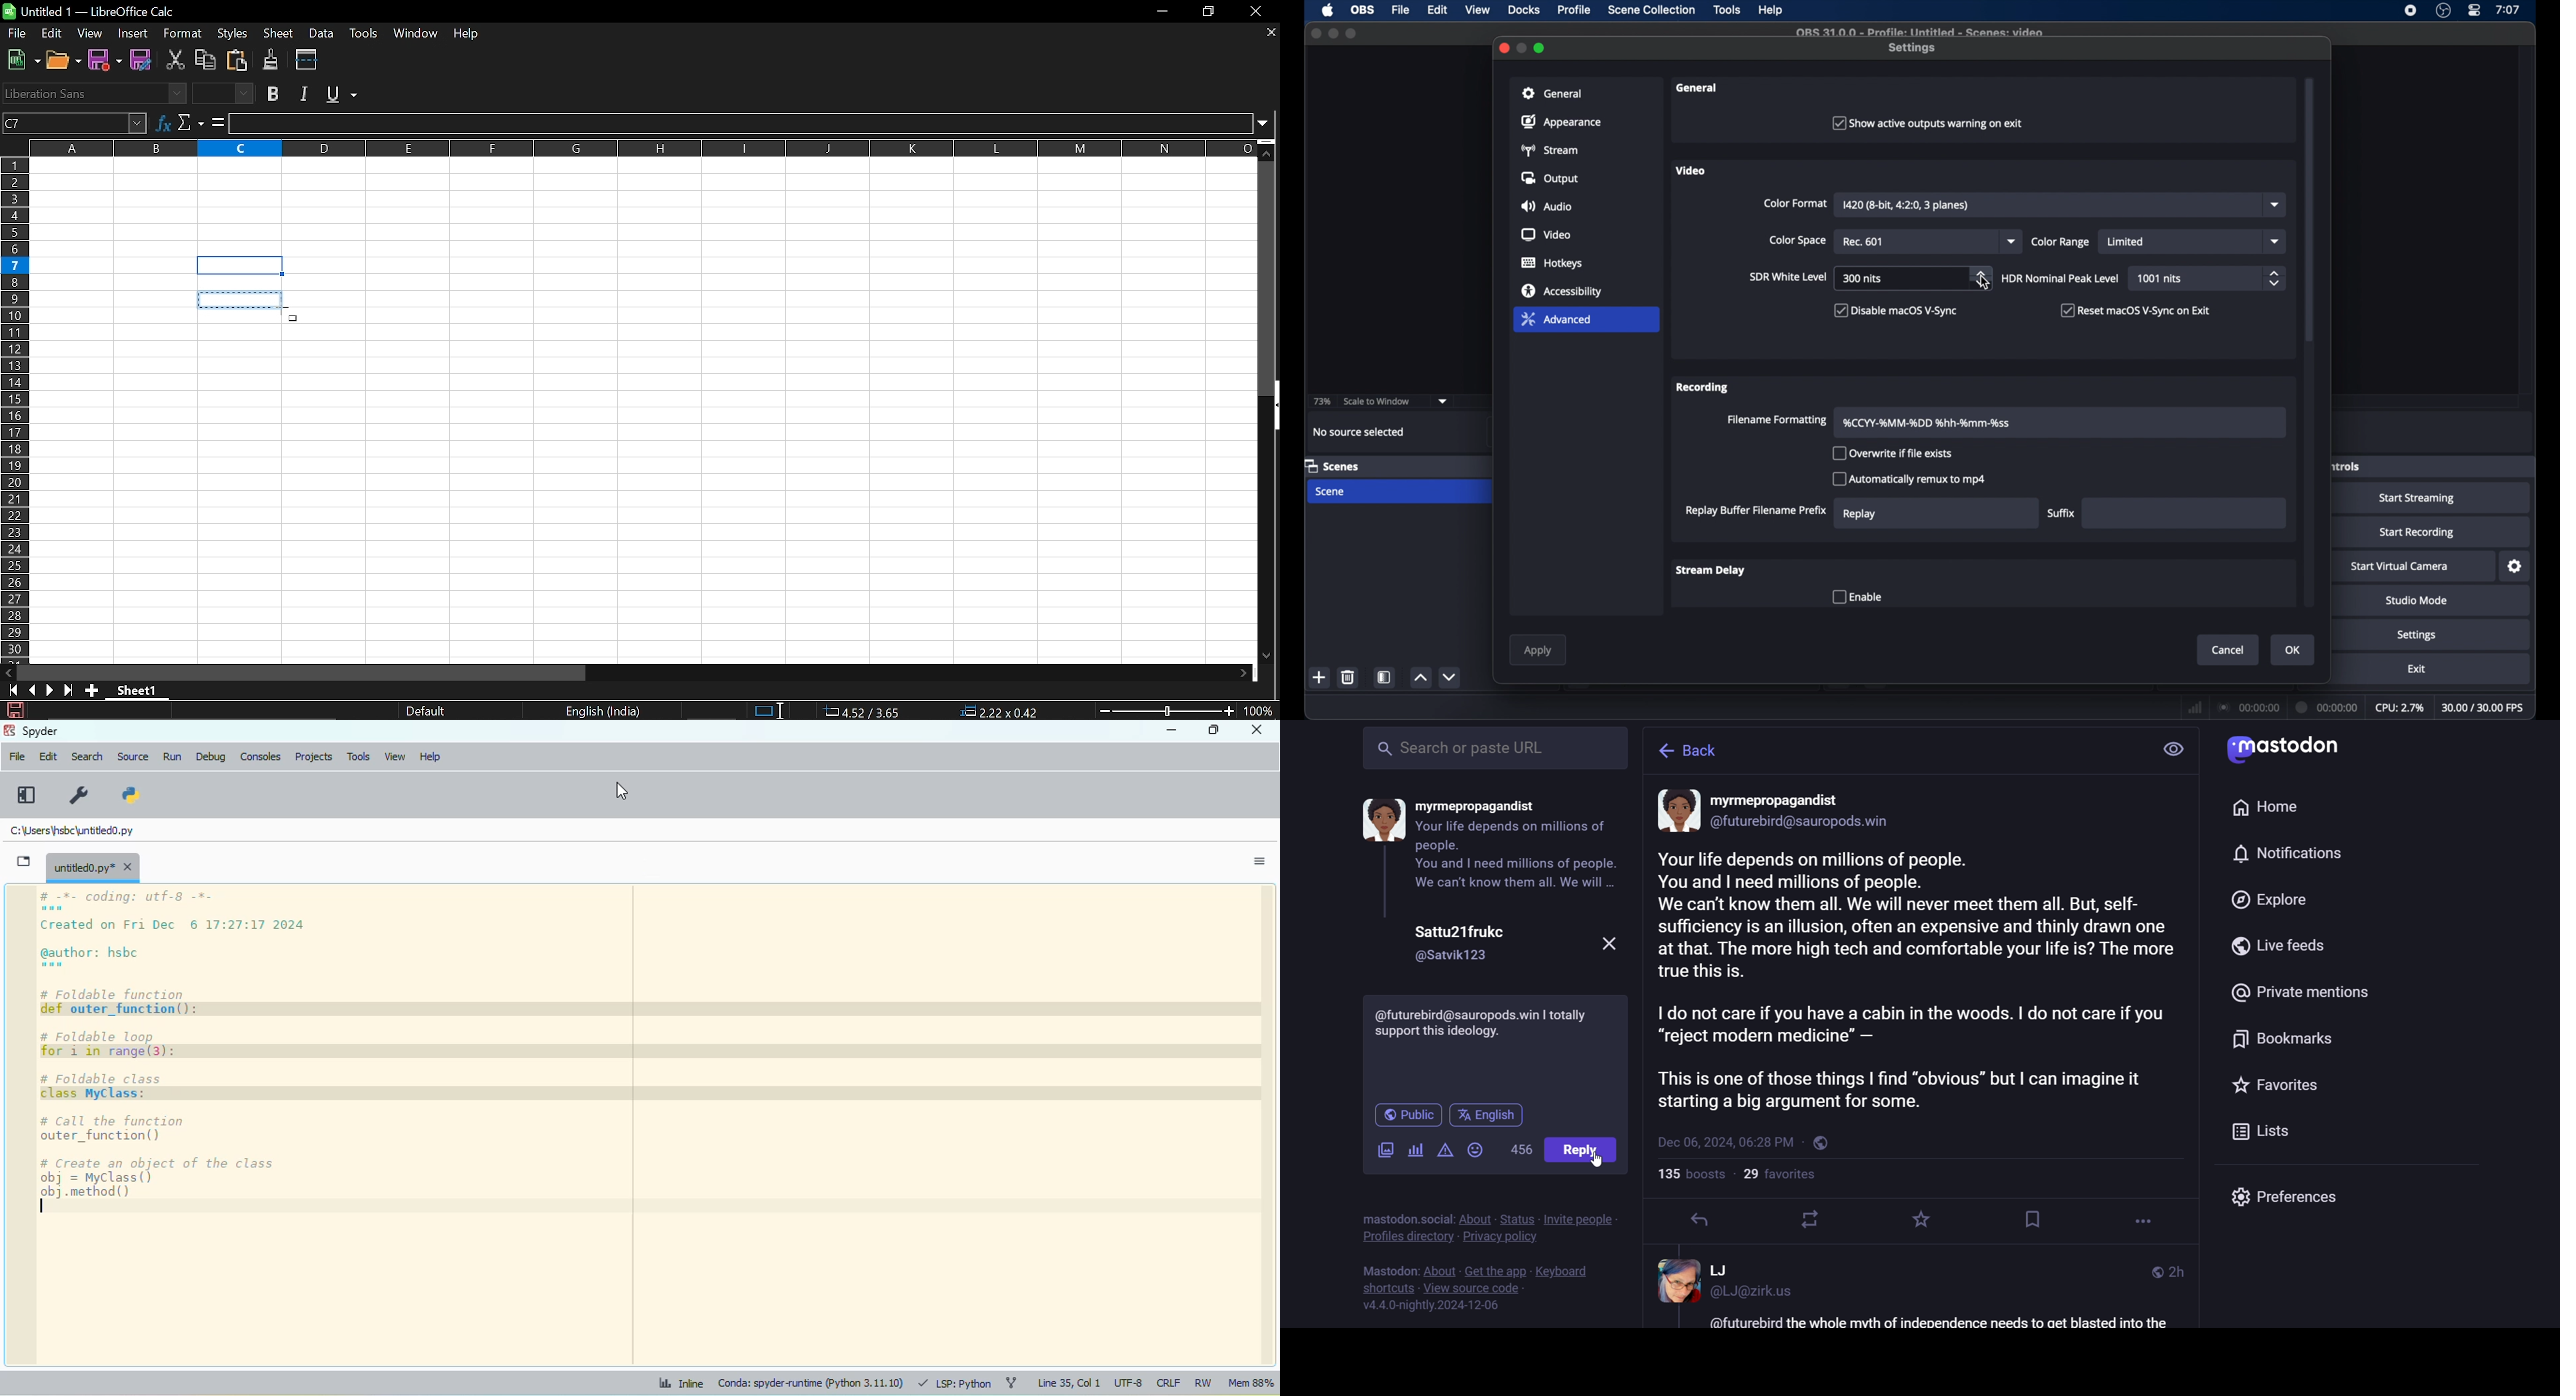 This screenshot has width=2576, height=1400. Describe the element at coordinates (175, 60) in the screenshot. I see `Cut` at that location.